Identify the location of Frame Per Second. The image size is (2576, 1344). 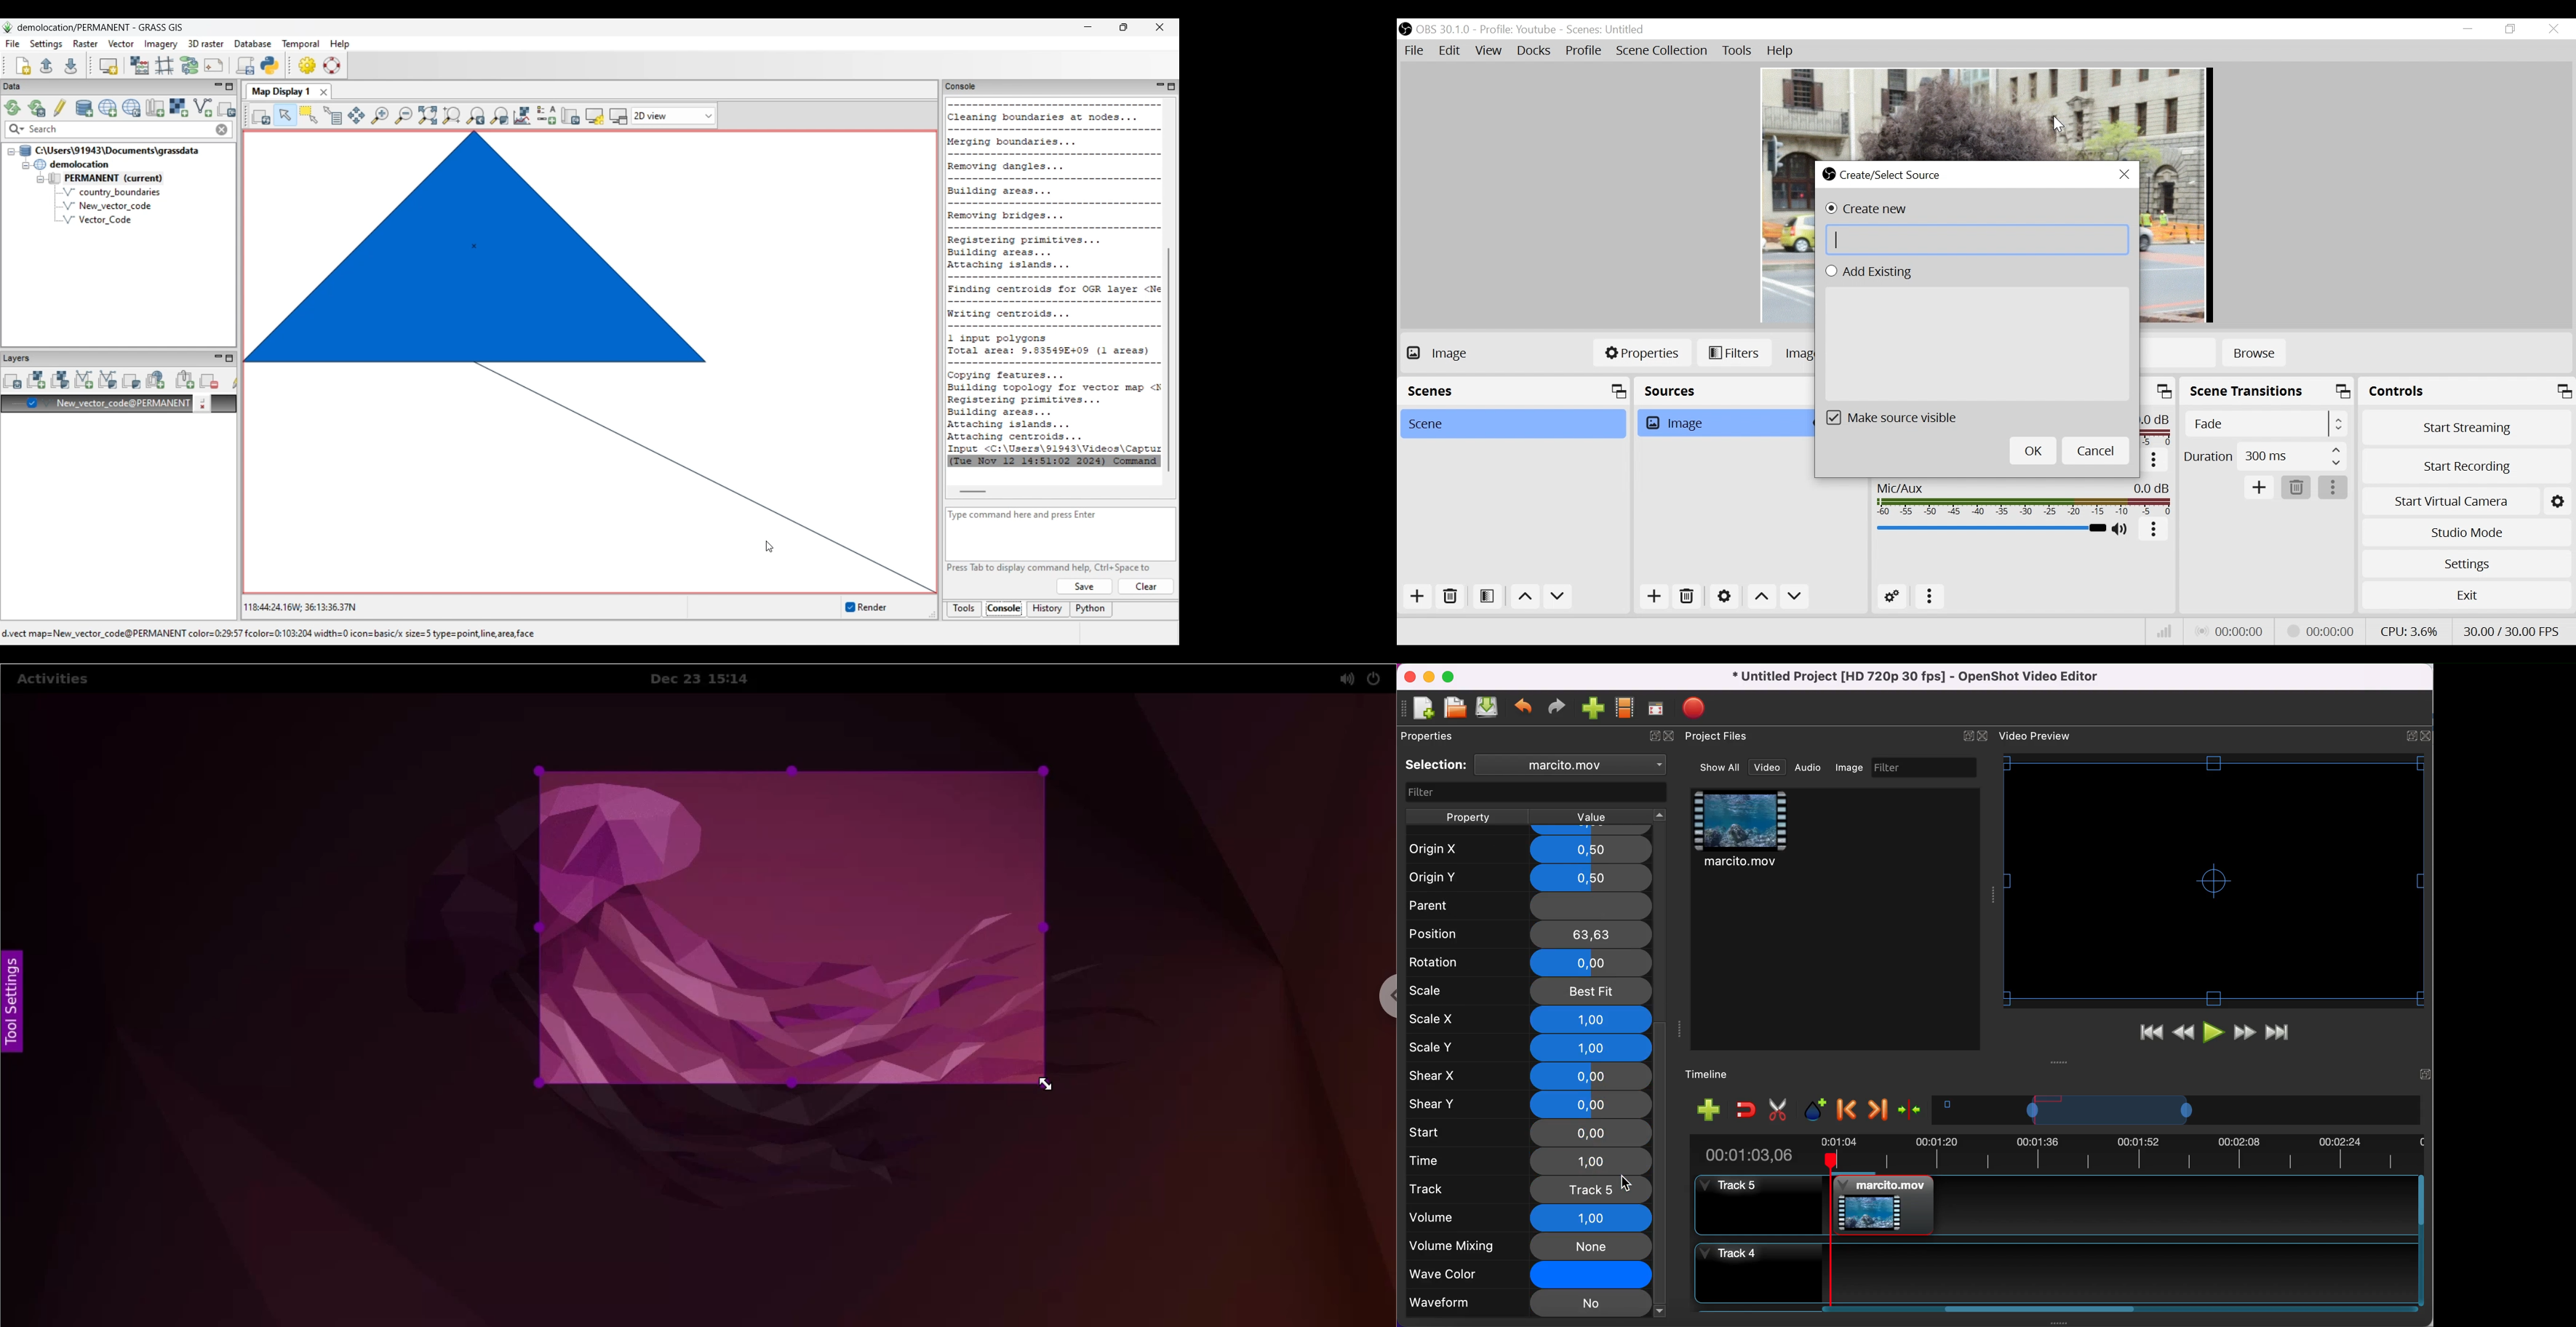
(2511, 632).